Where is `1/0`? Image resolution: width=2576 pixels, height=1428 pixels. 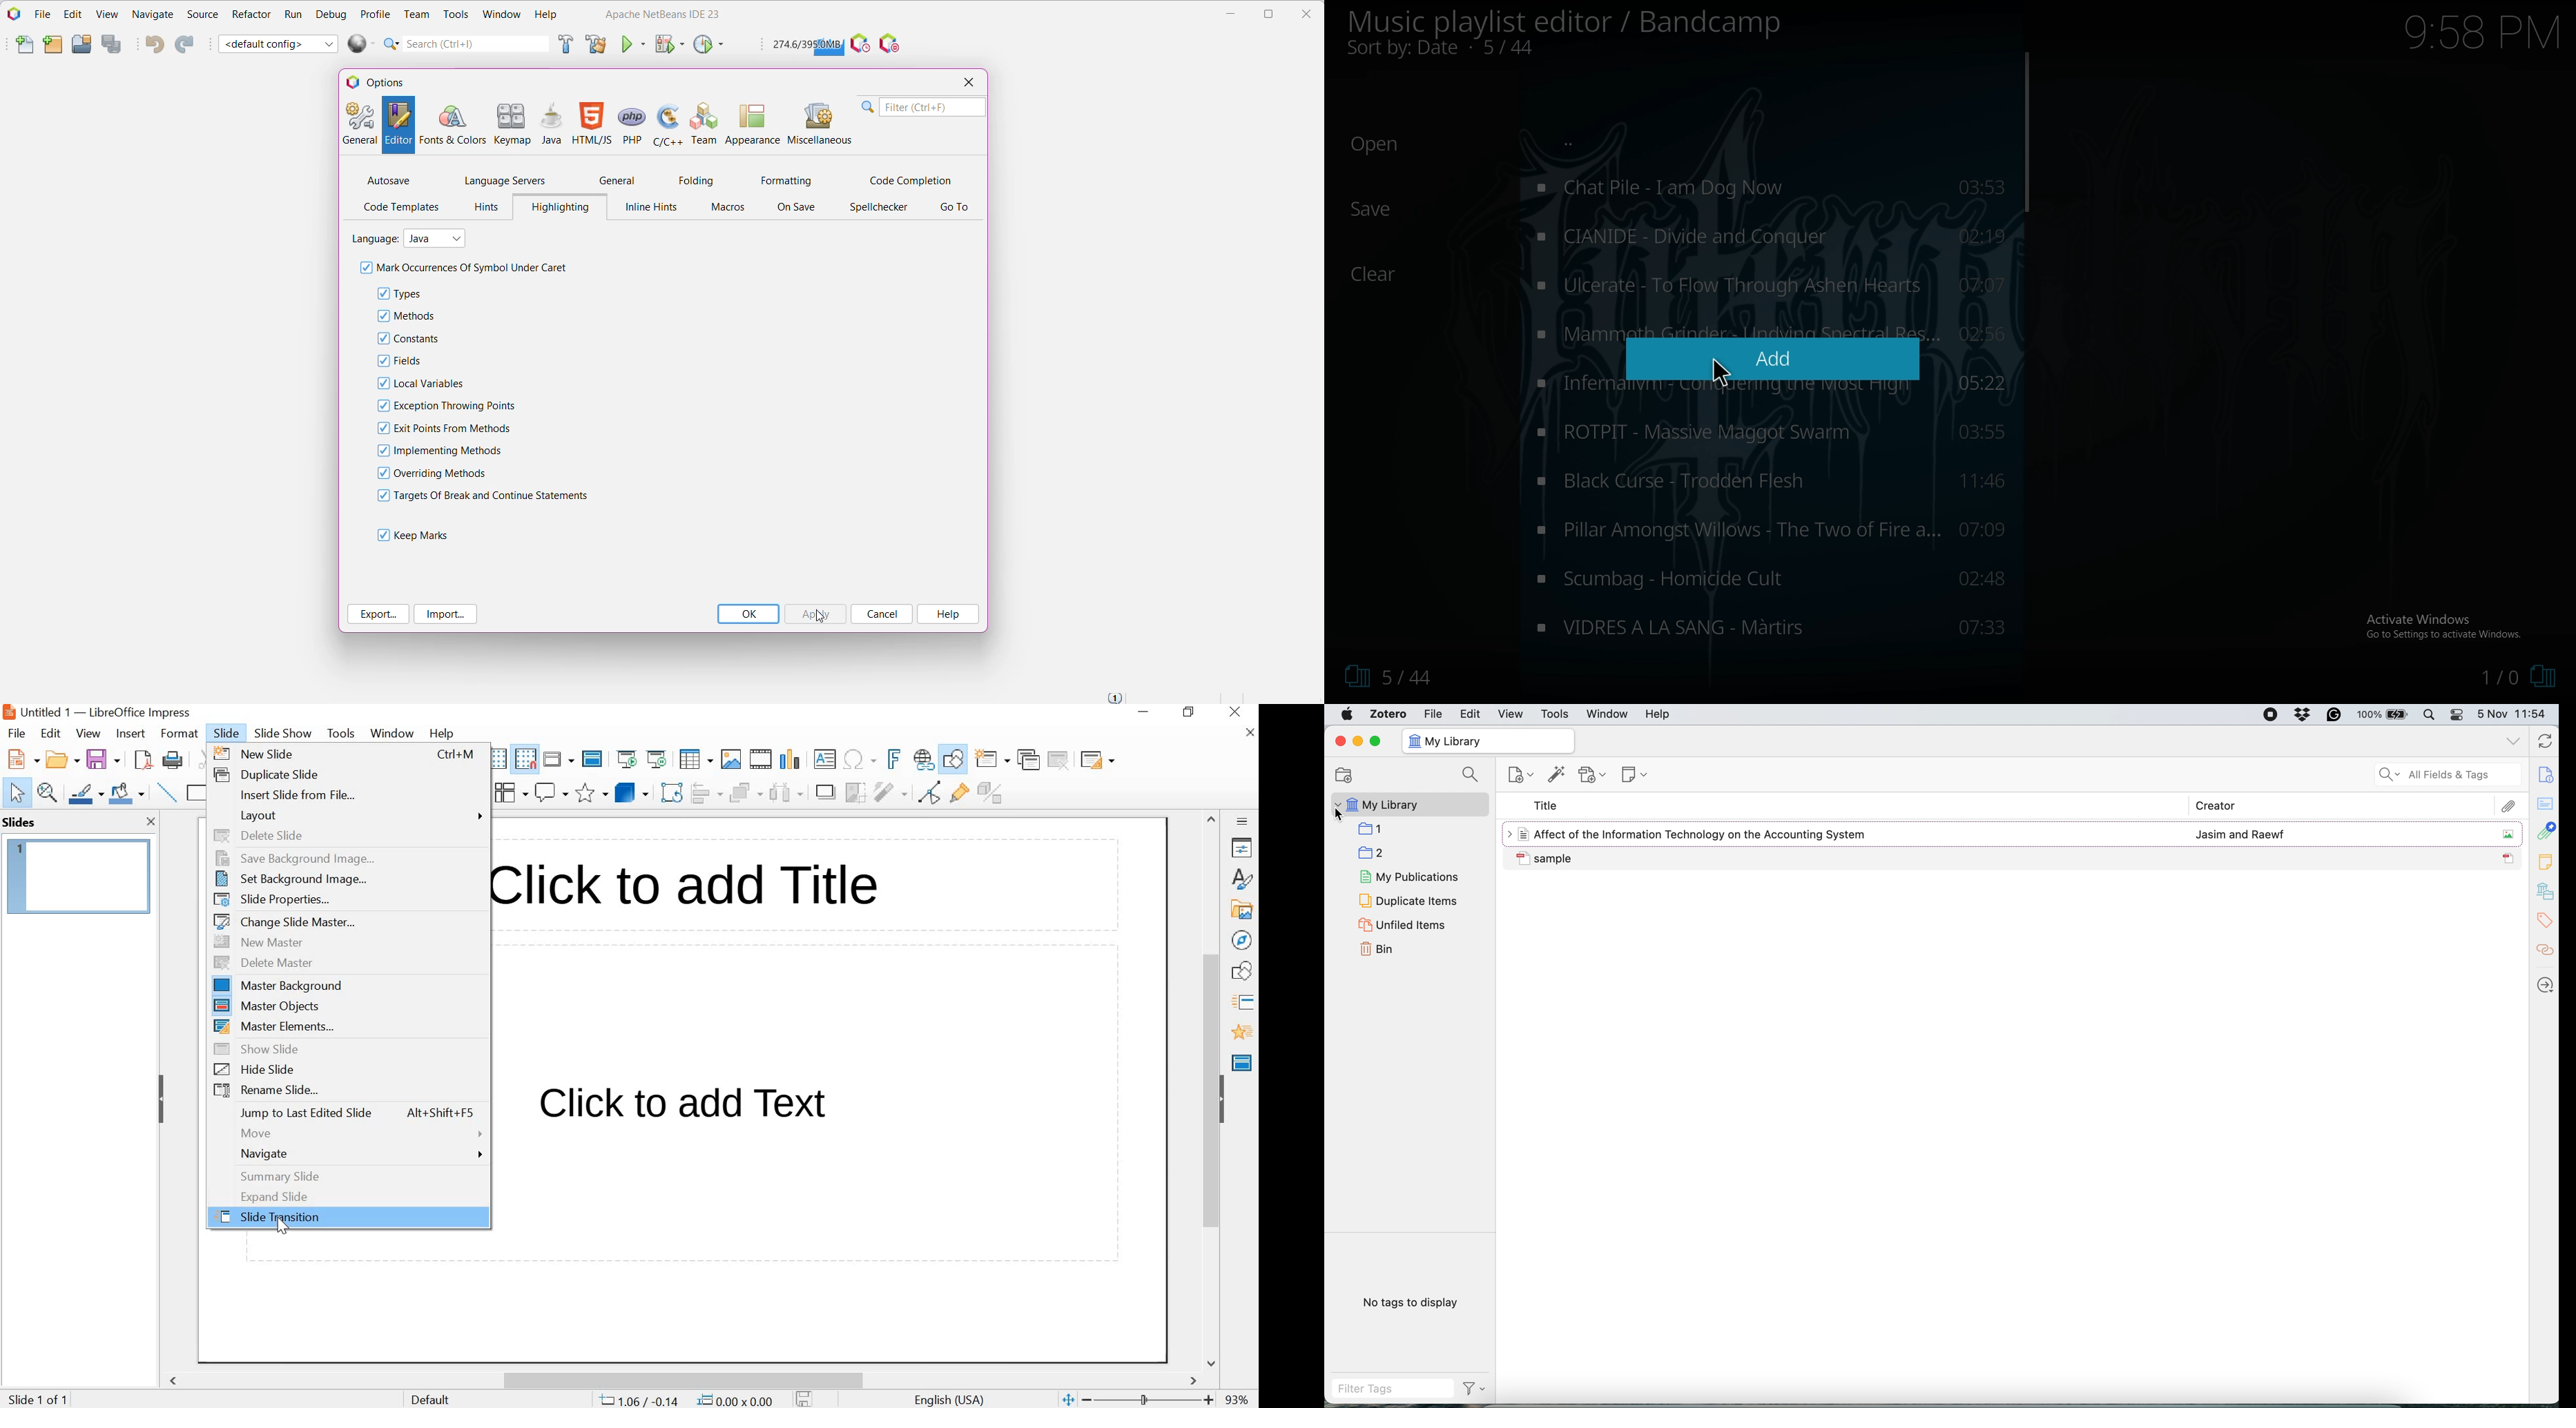
1/0 is located at coordinates (2518, 679).